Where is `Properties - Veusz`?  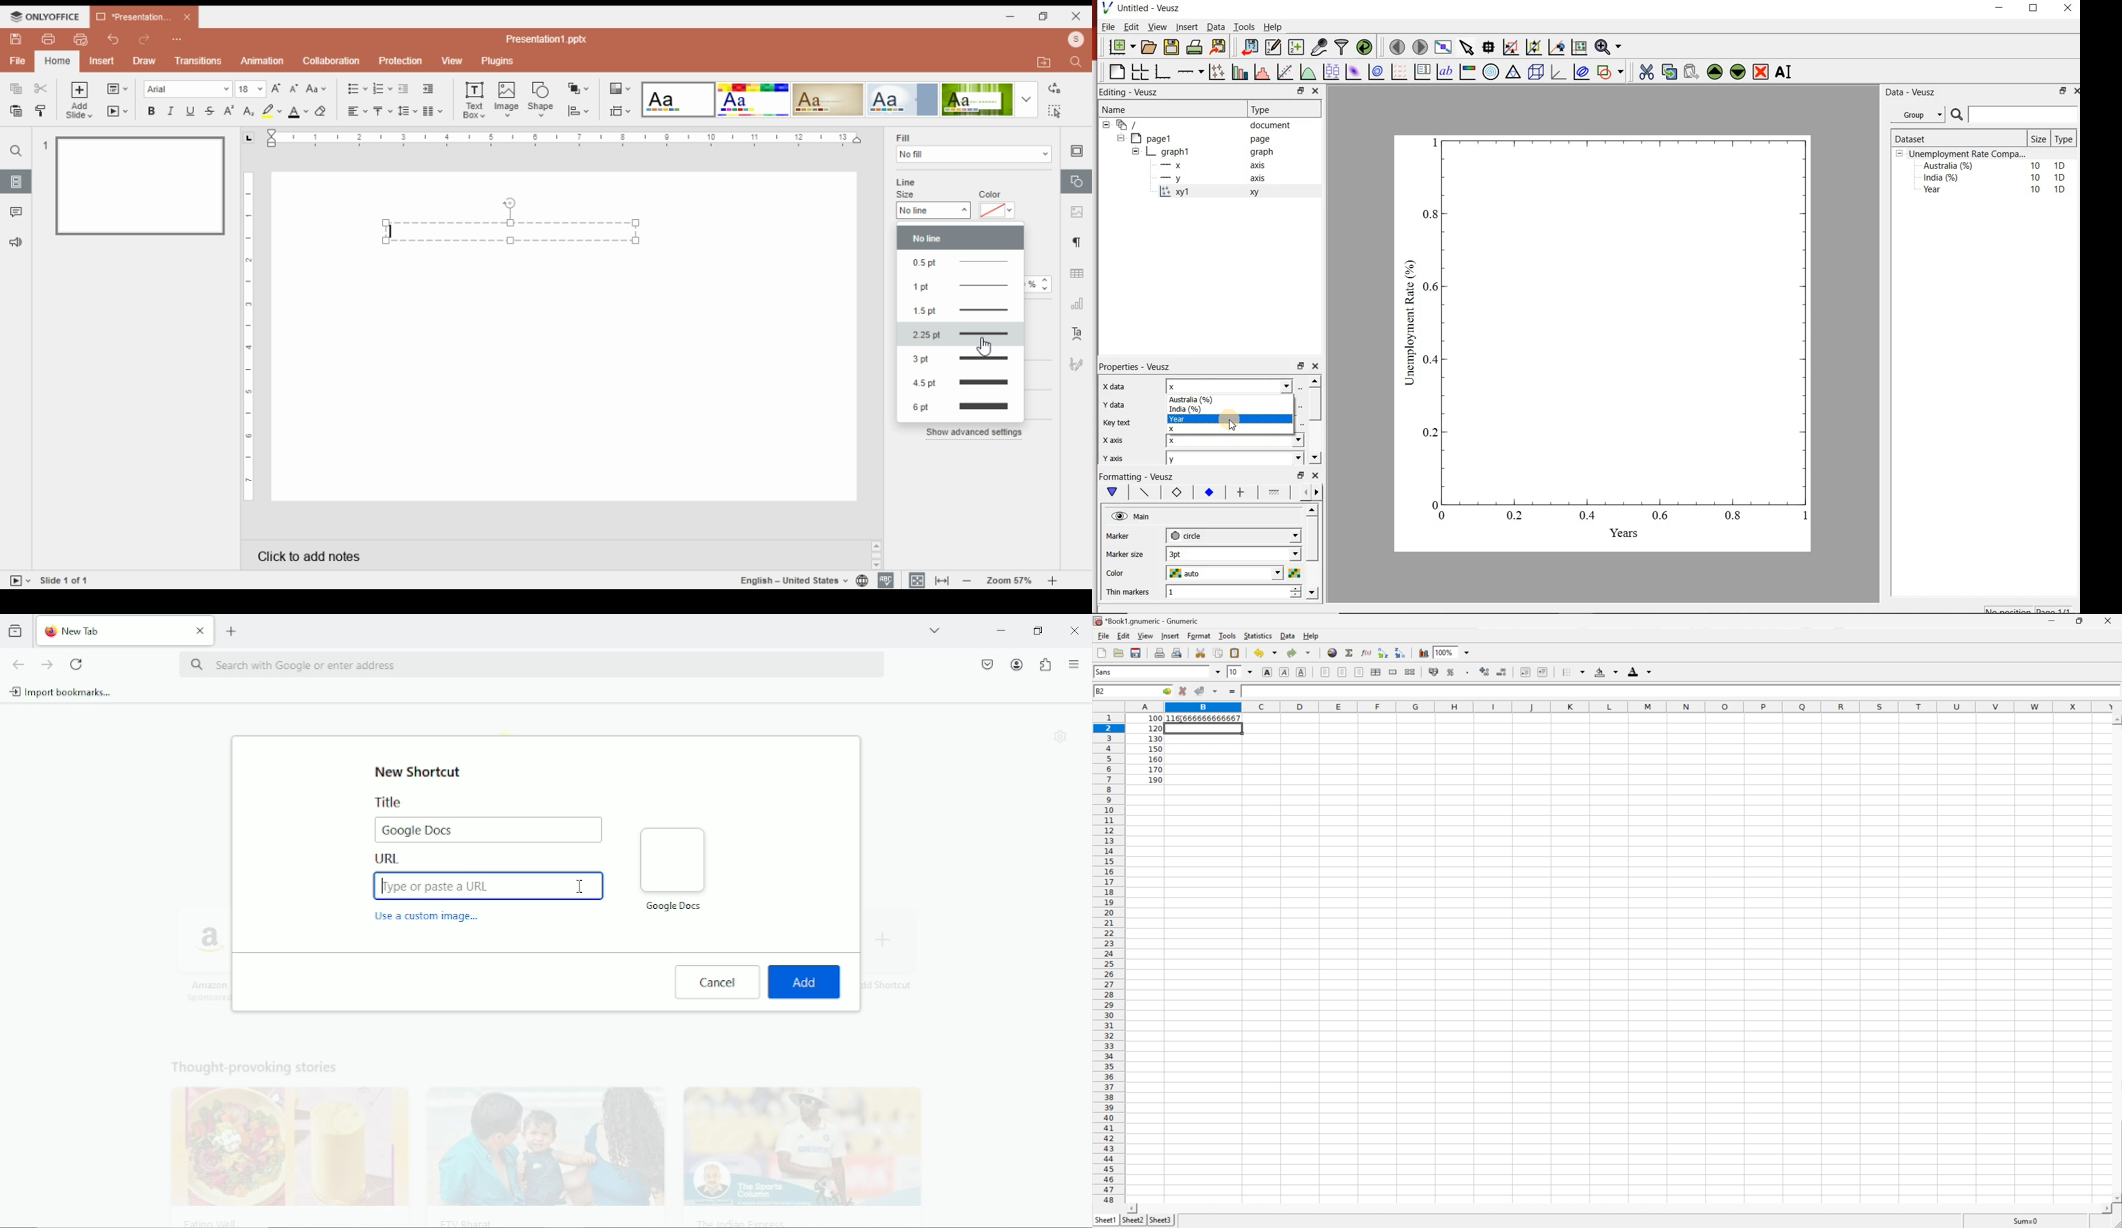 Properties - Veusz is located at coordinates (1137, 368).